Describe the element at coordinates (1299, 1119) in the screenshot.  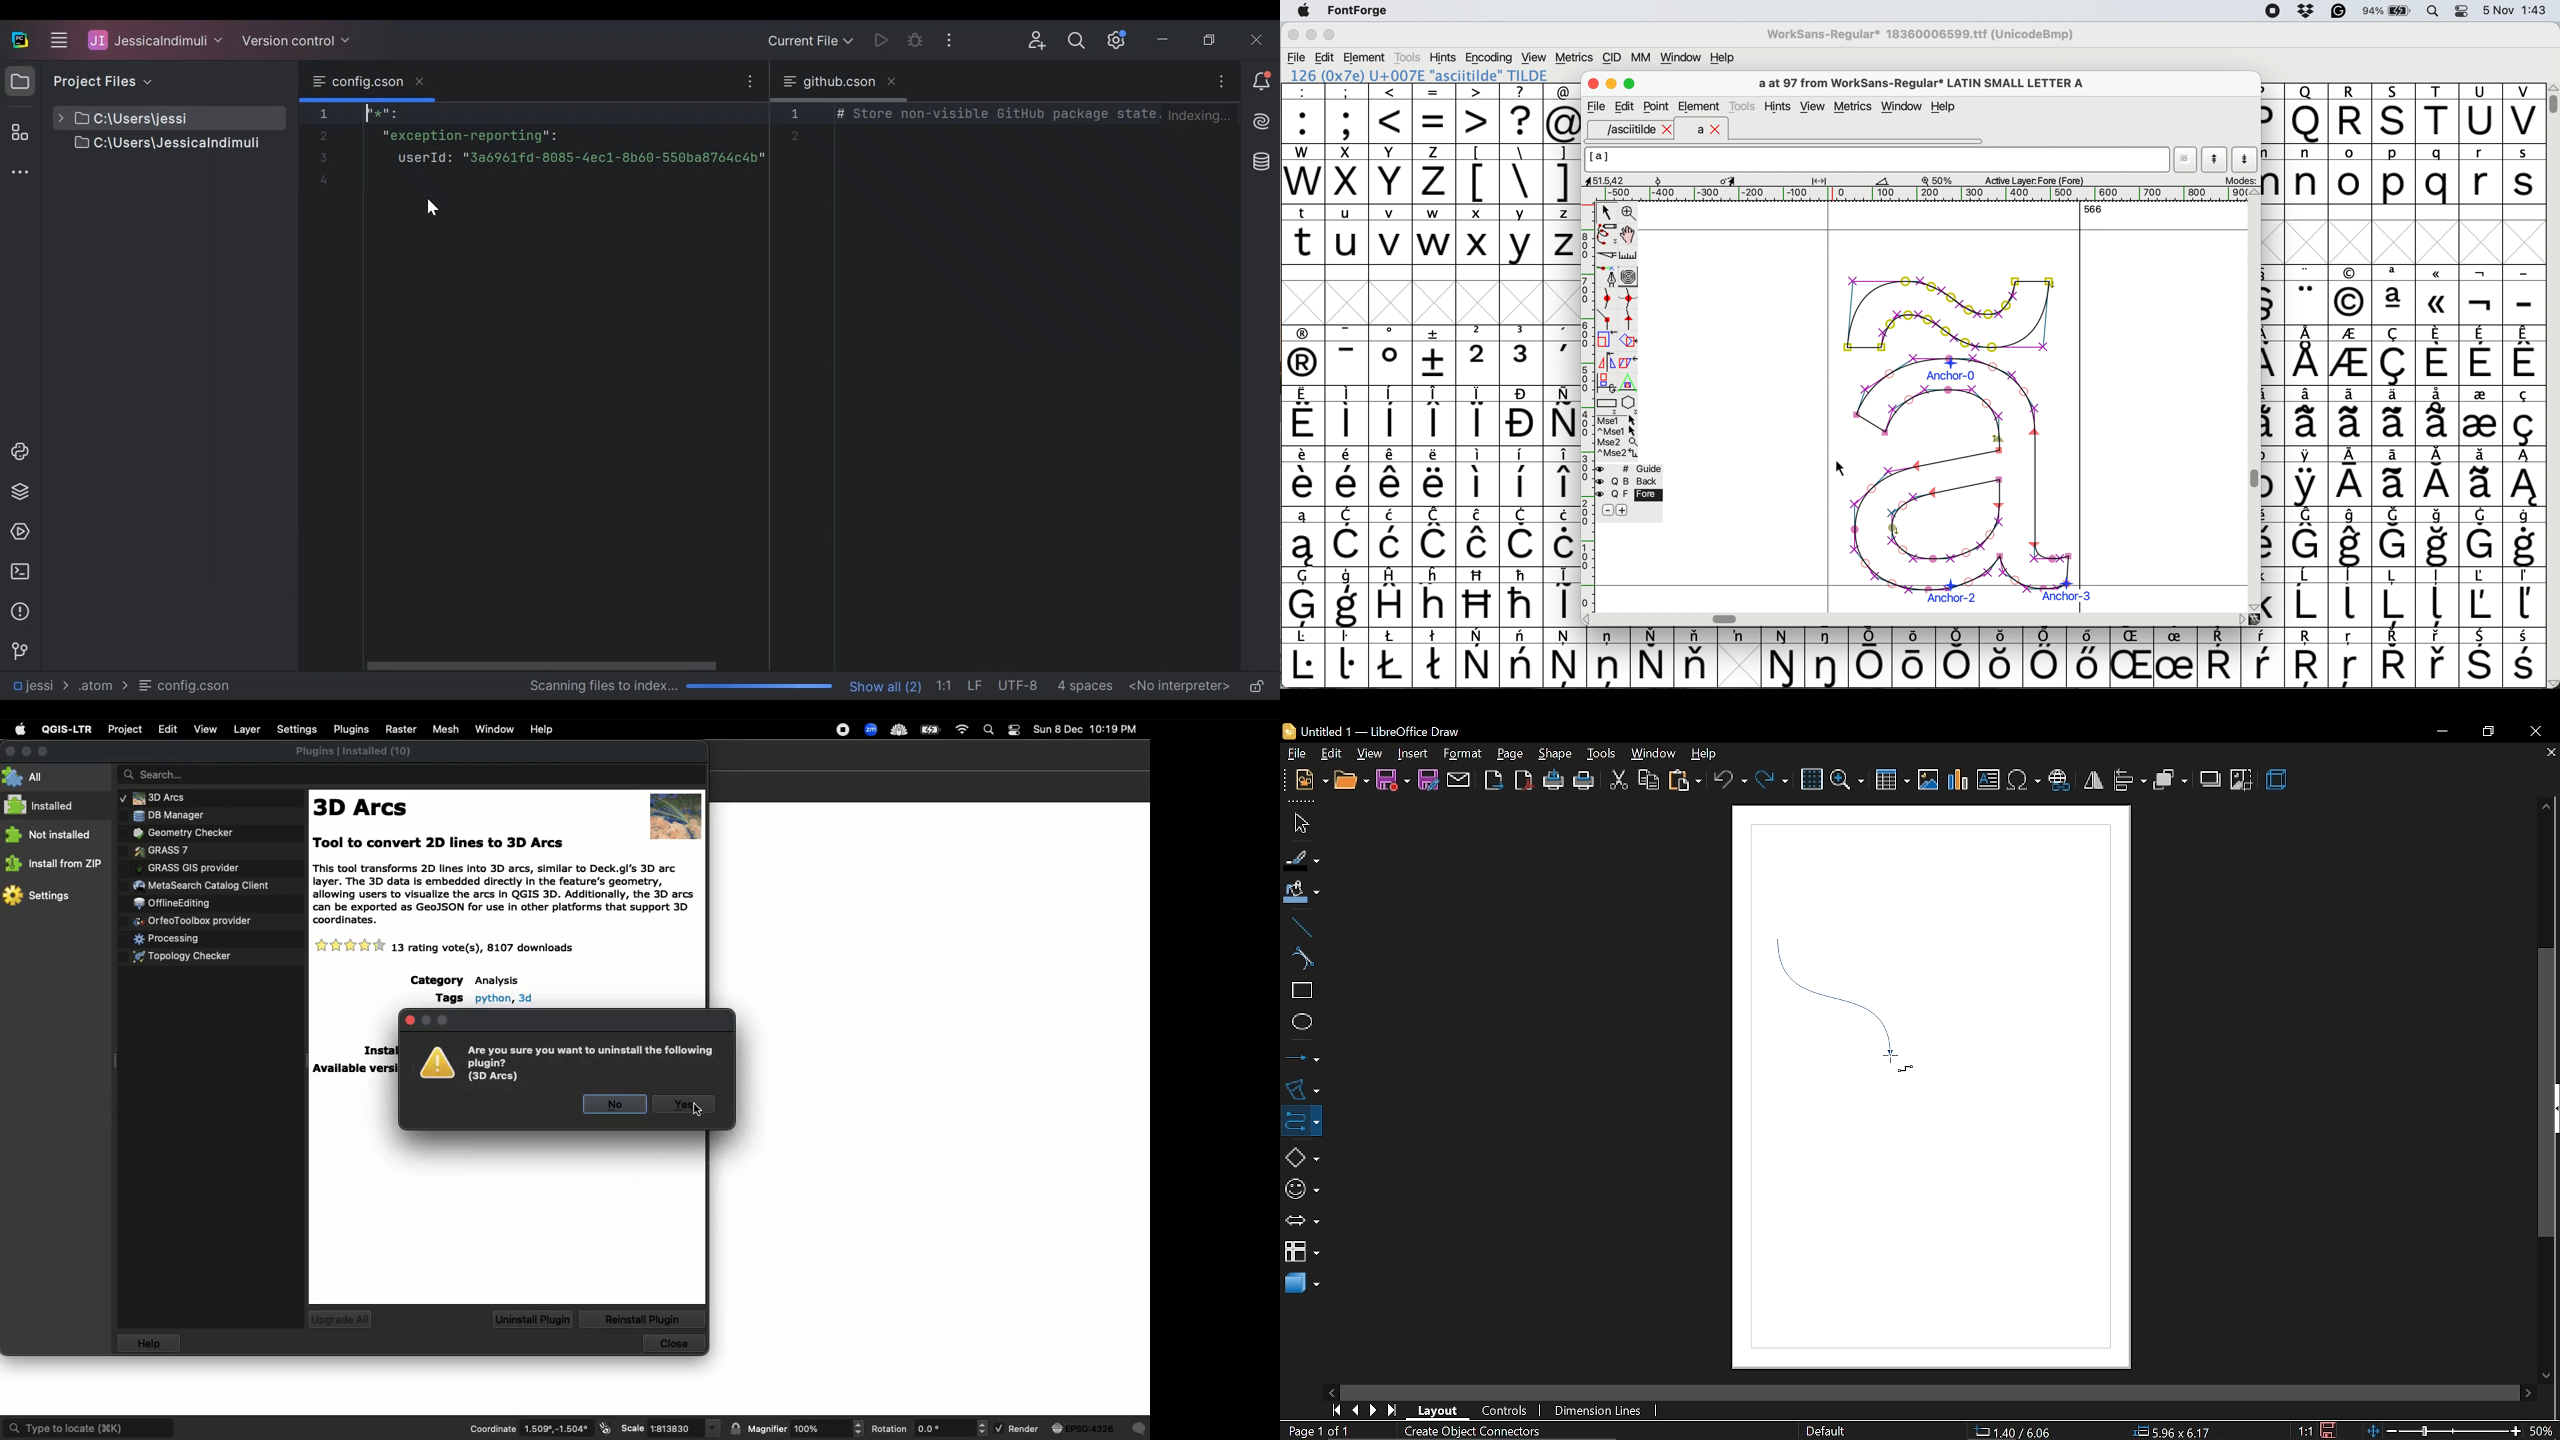
I see `connector` at that location.